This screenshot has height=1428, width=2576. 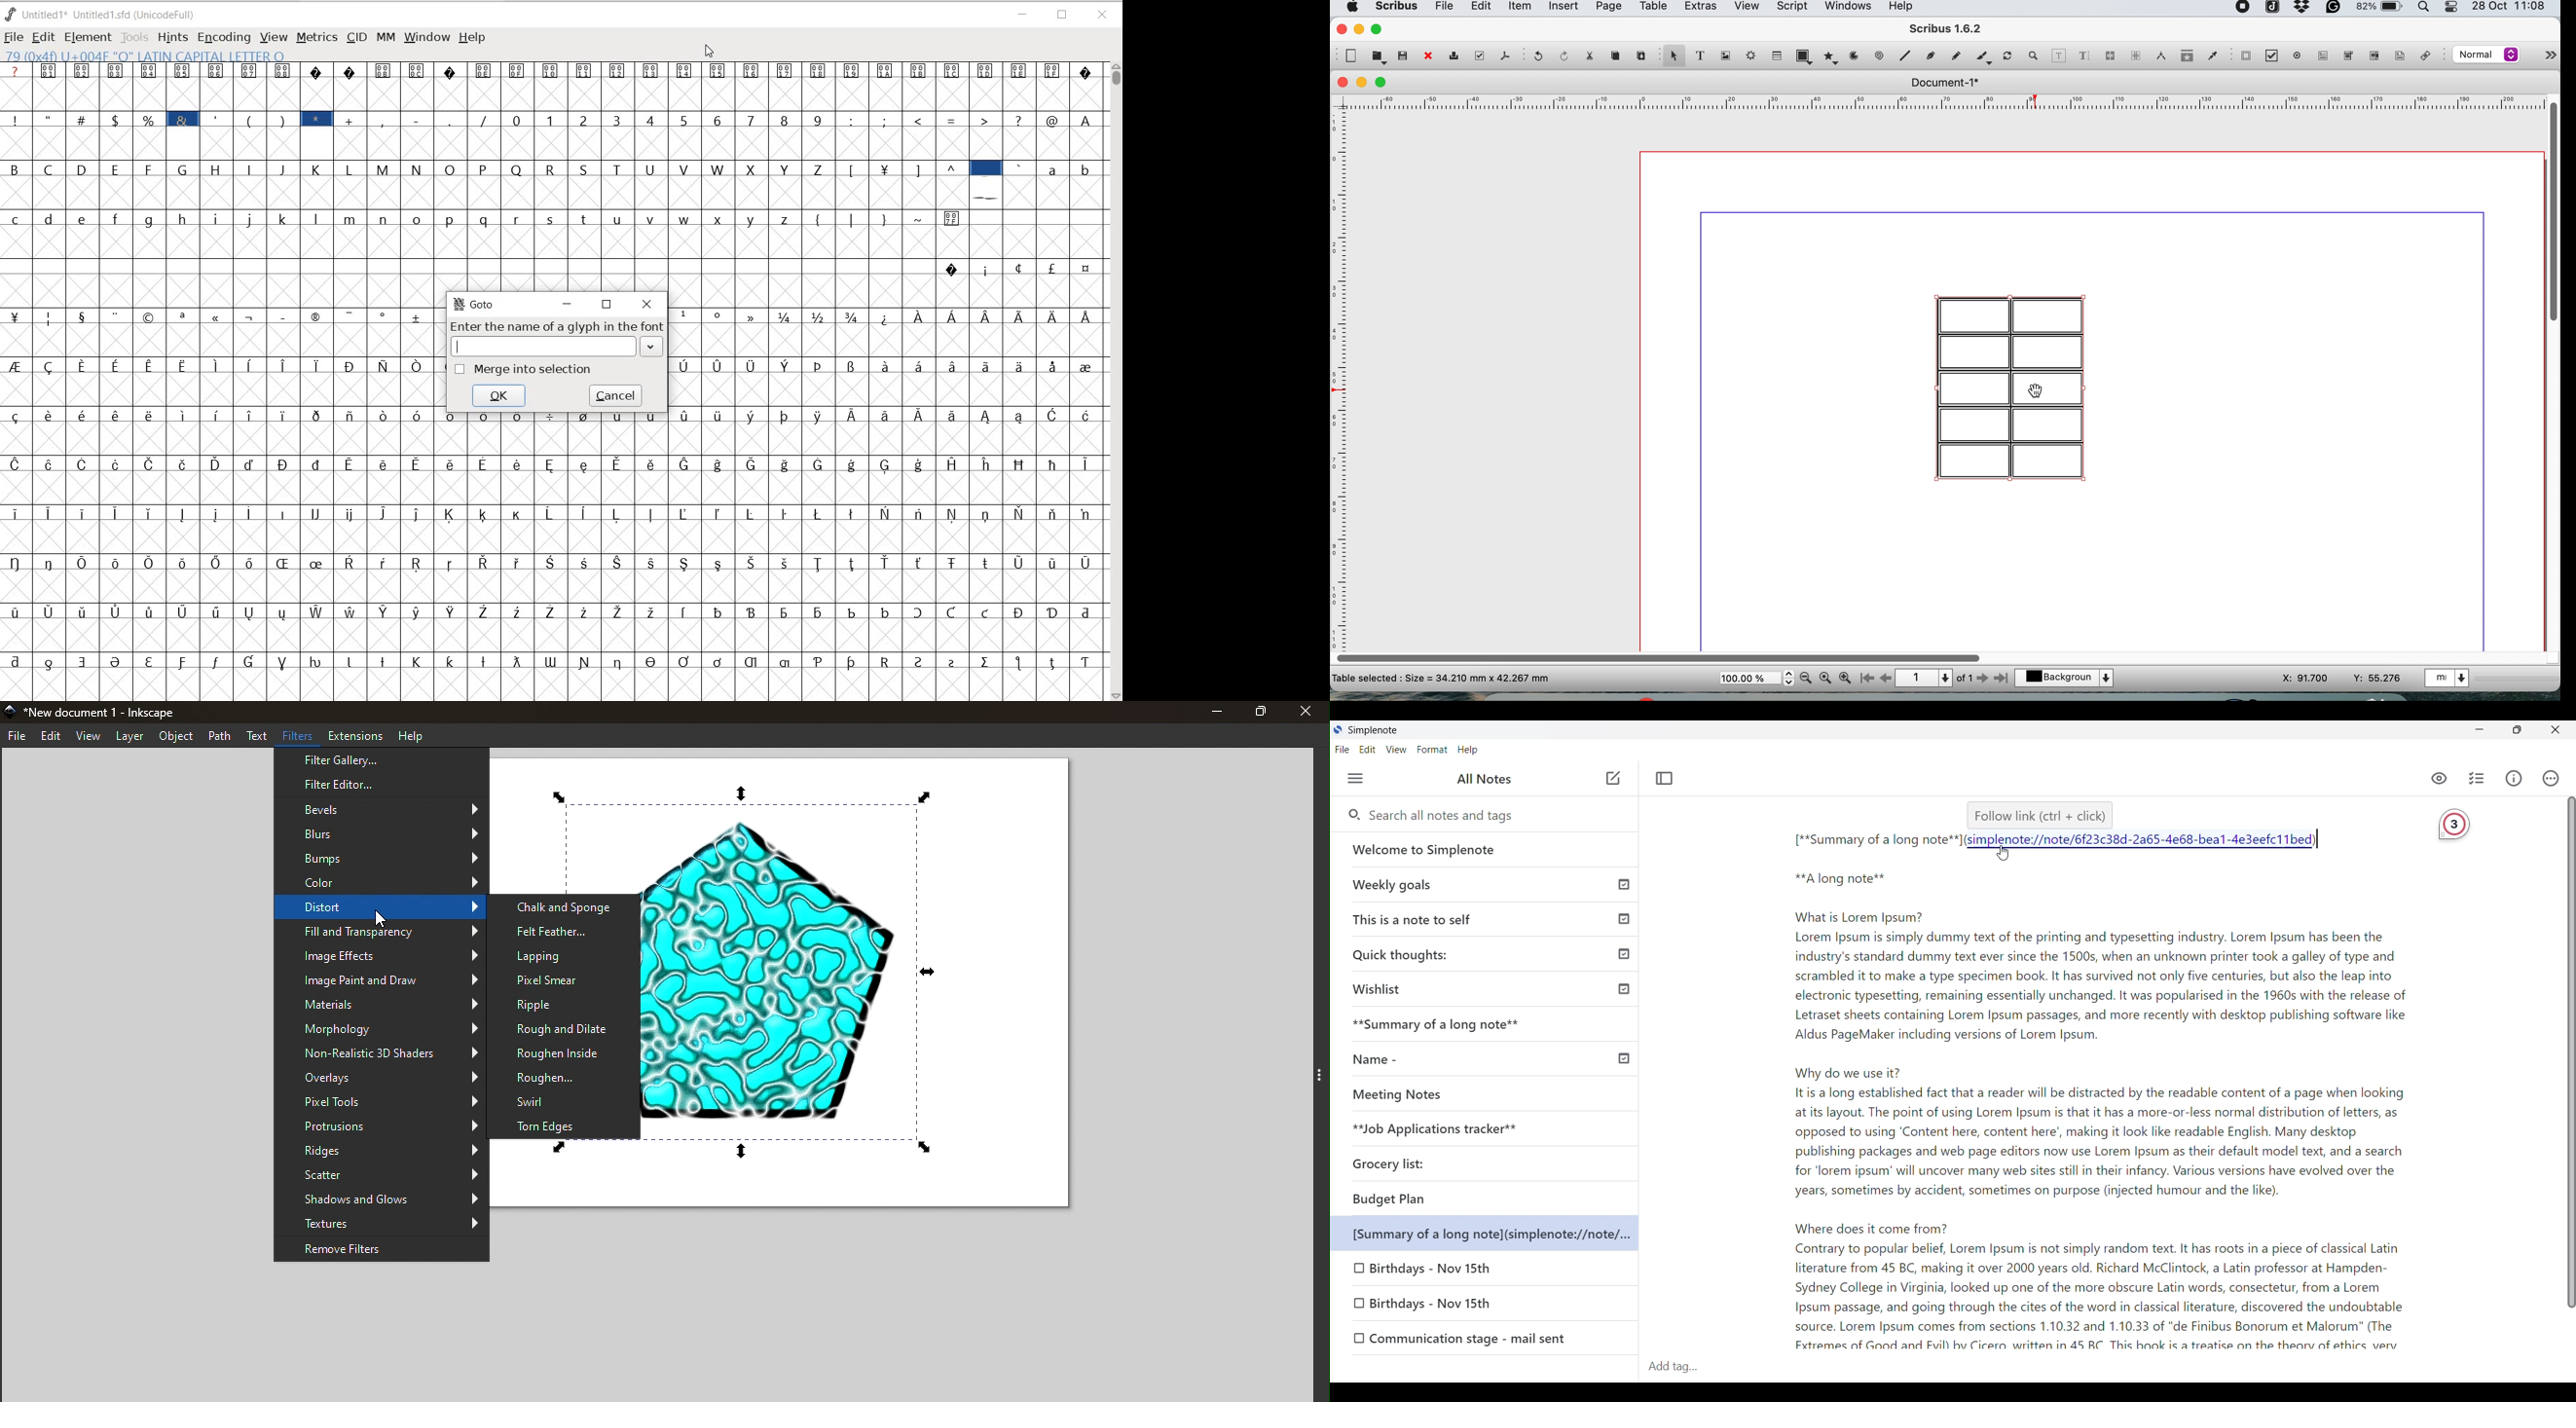 What do you see at coordinates (258, 737) in the screenshot?
I see `Text` at bounding box center [258, 737].